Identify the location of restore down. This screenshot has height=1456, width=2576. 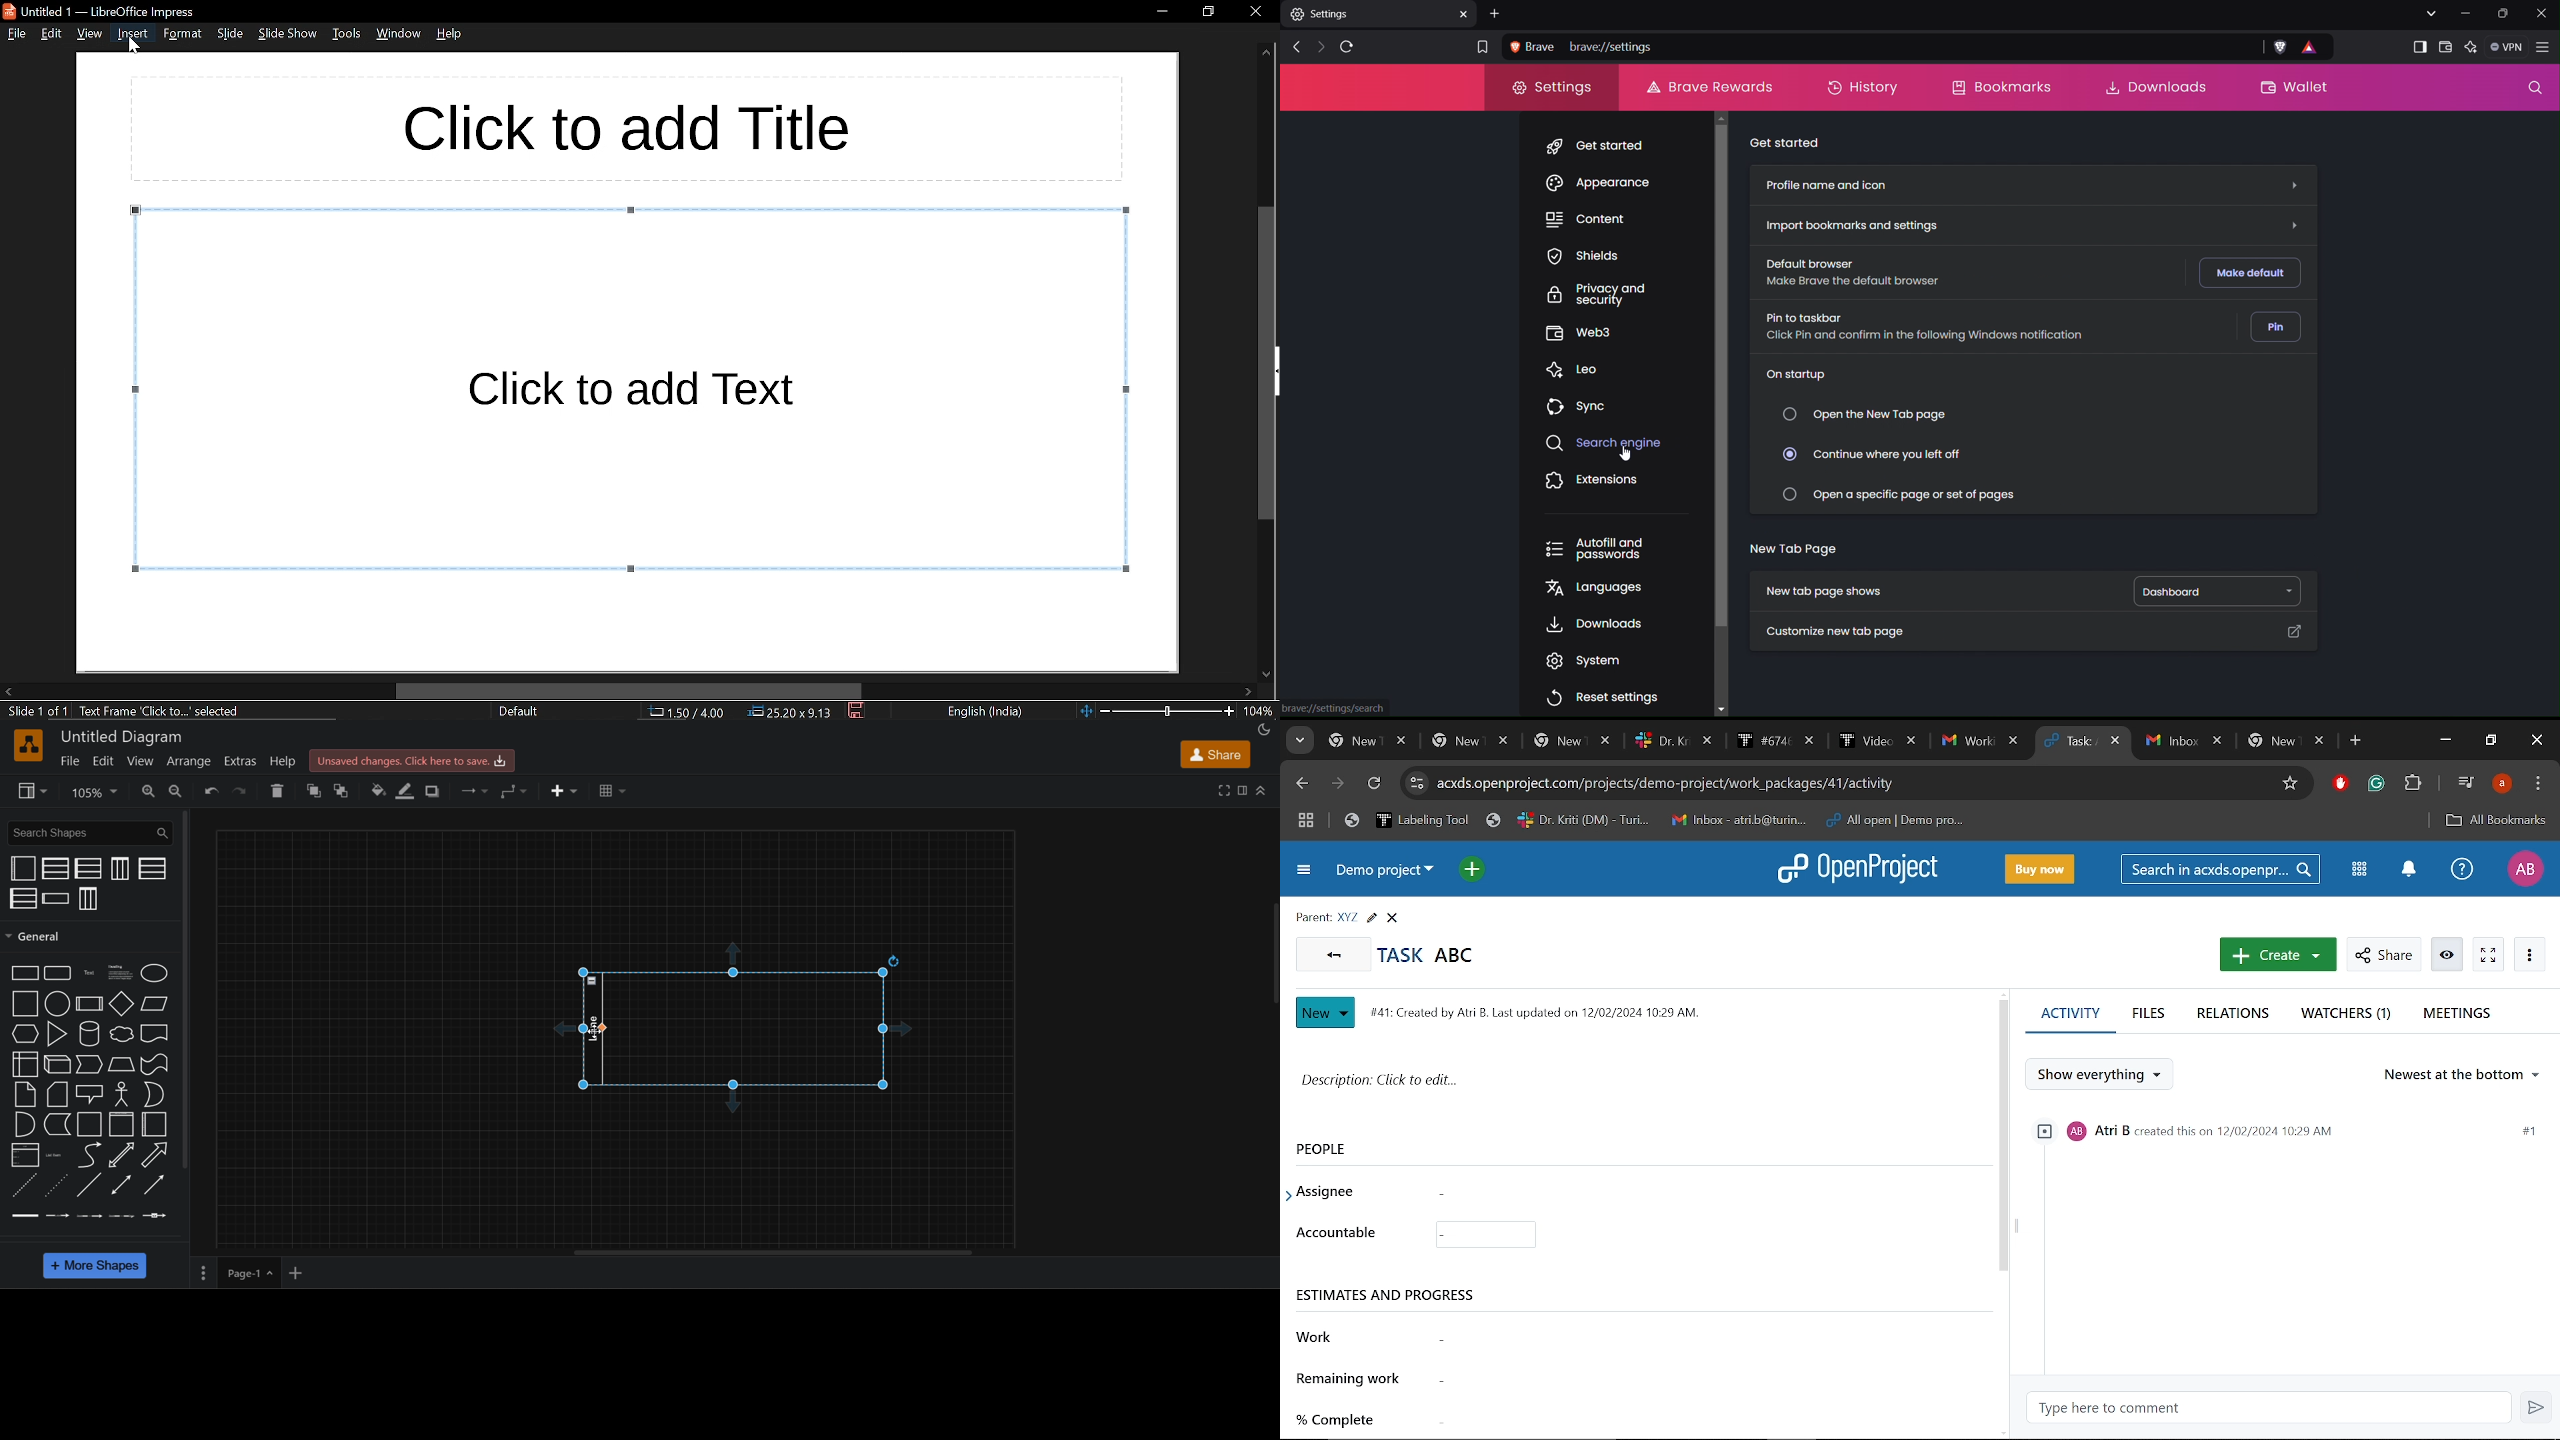
(1206, 13).